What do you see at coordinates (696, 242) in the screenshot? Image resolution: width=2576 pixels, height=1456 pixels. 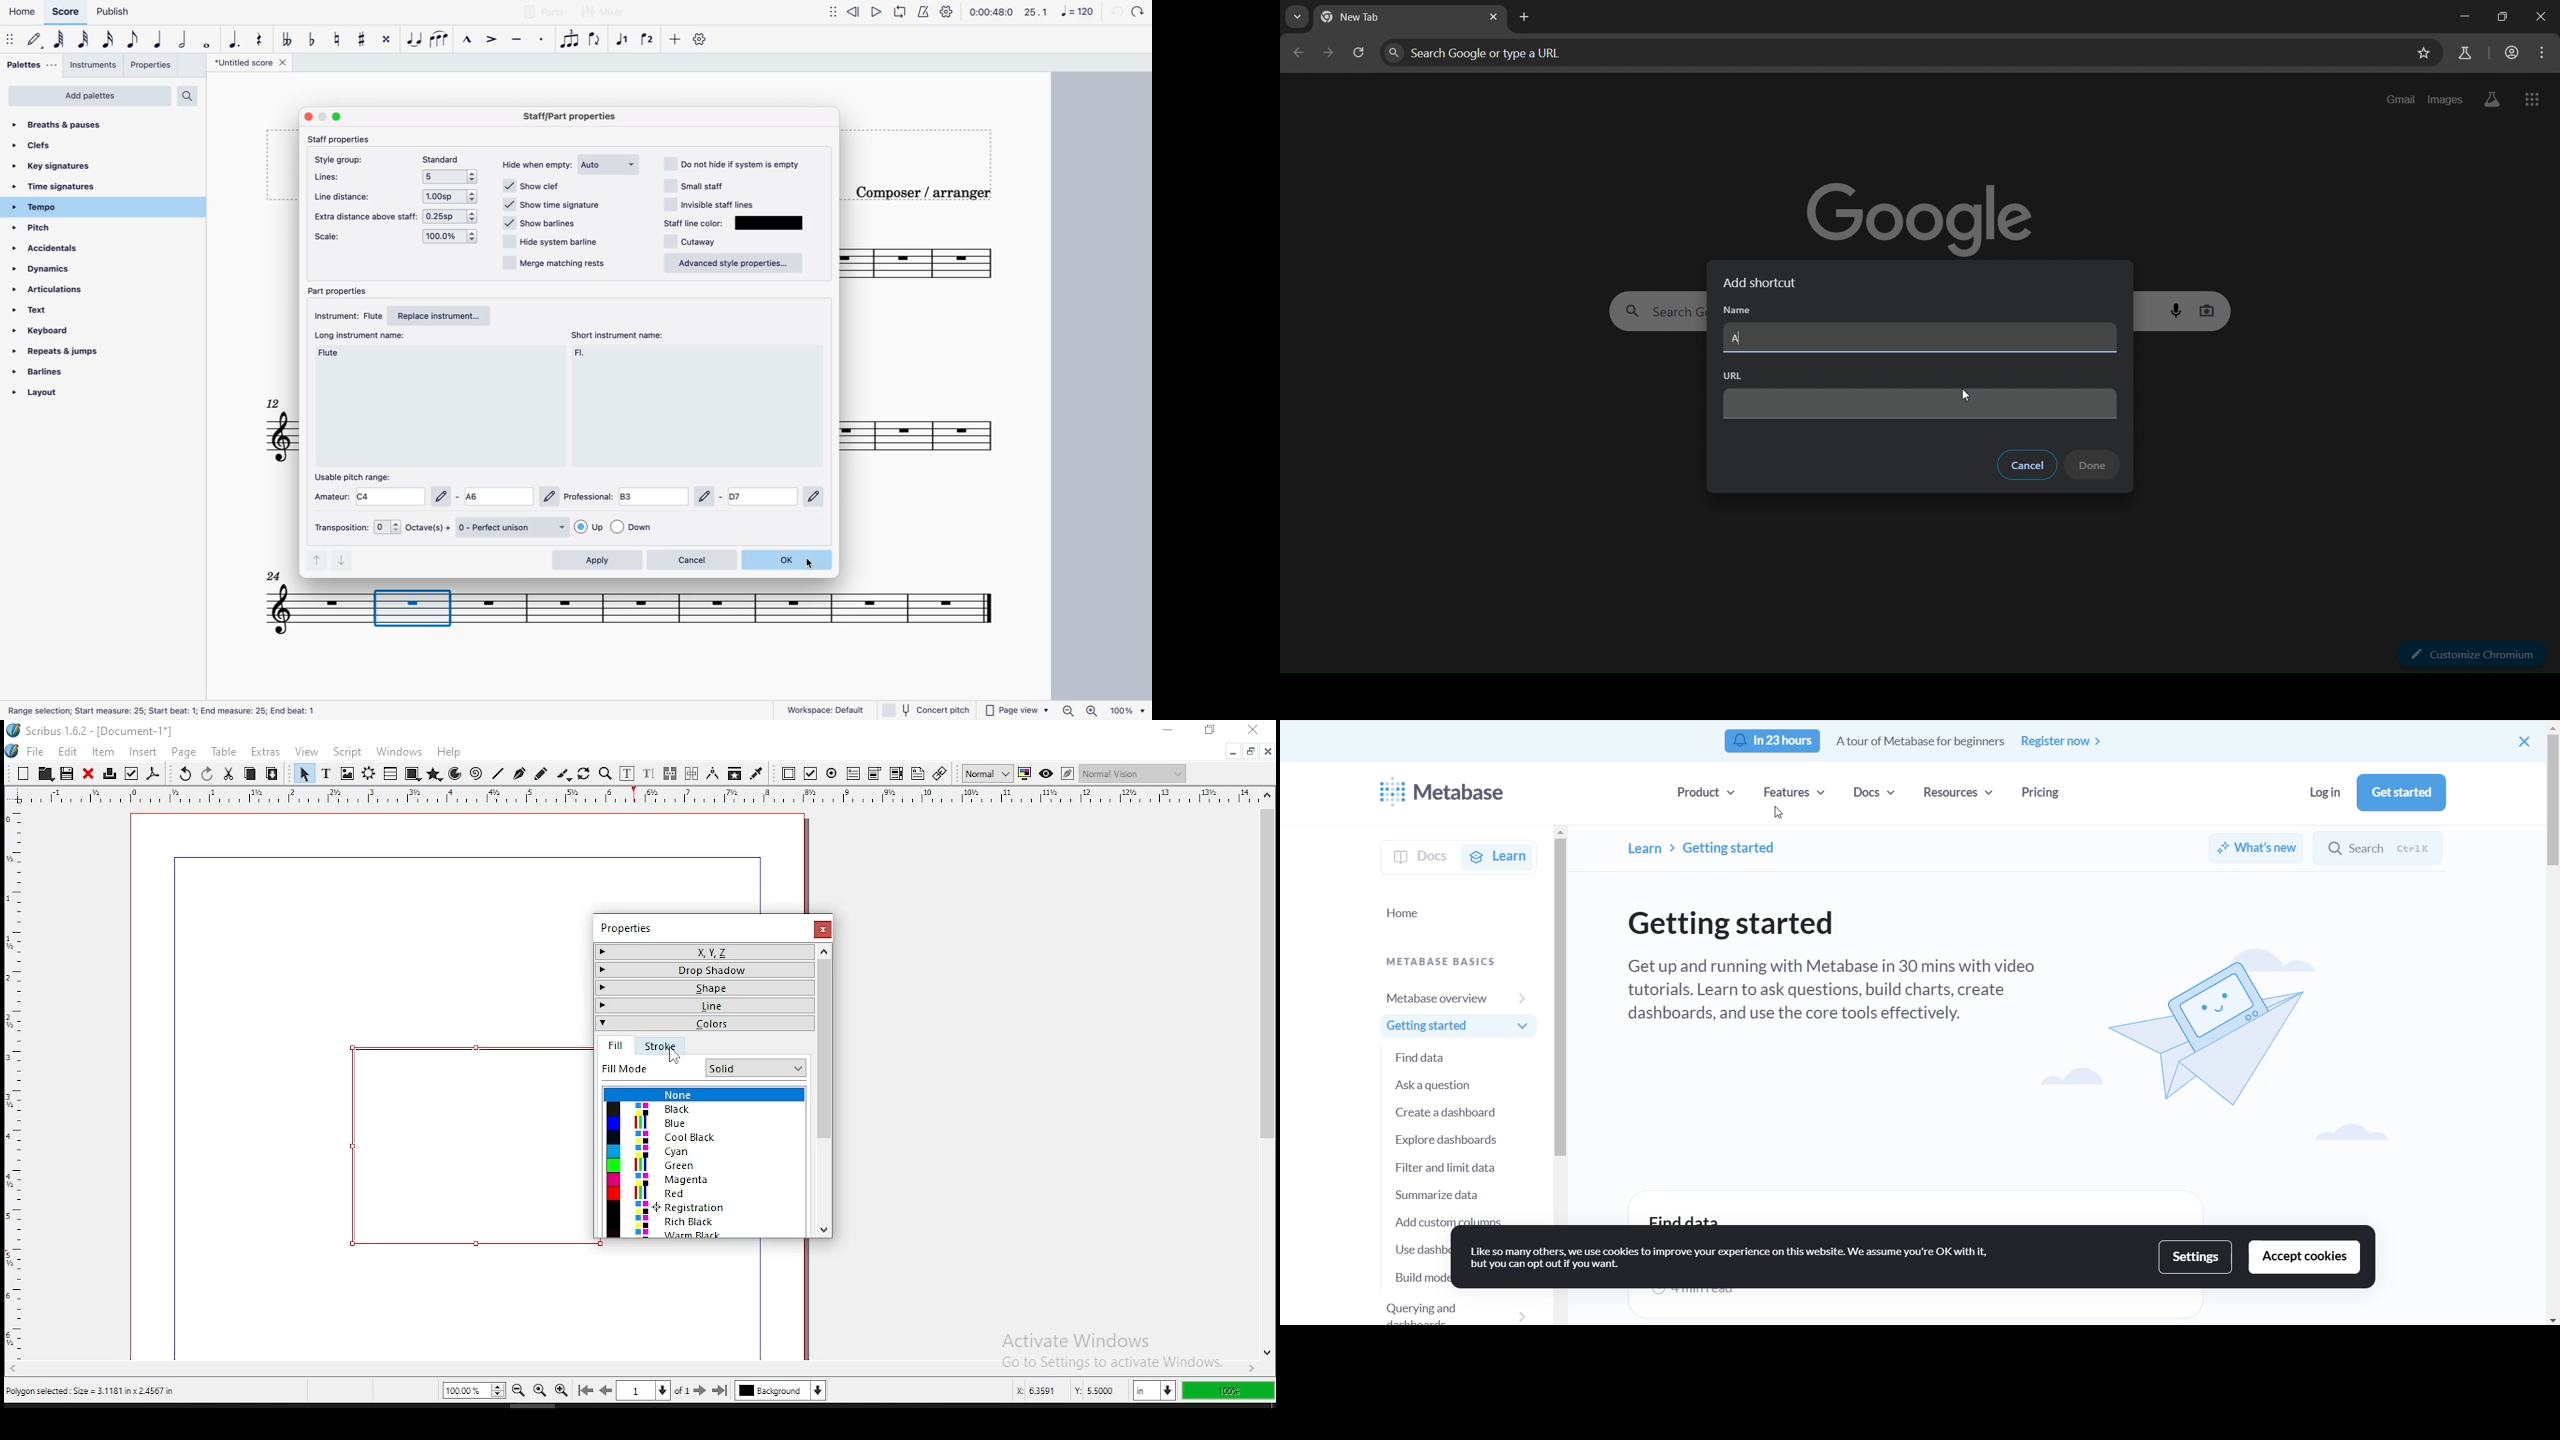 I see `cutaway` at bounding box center [696, 242].